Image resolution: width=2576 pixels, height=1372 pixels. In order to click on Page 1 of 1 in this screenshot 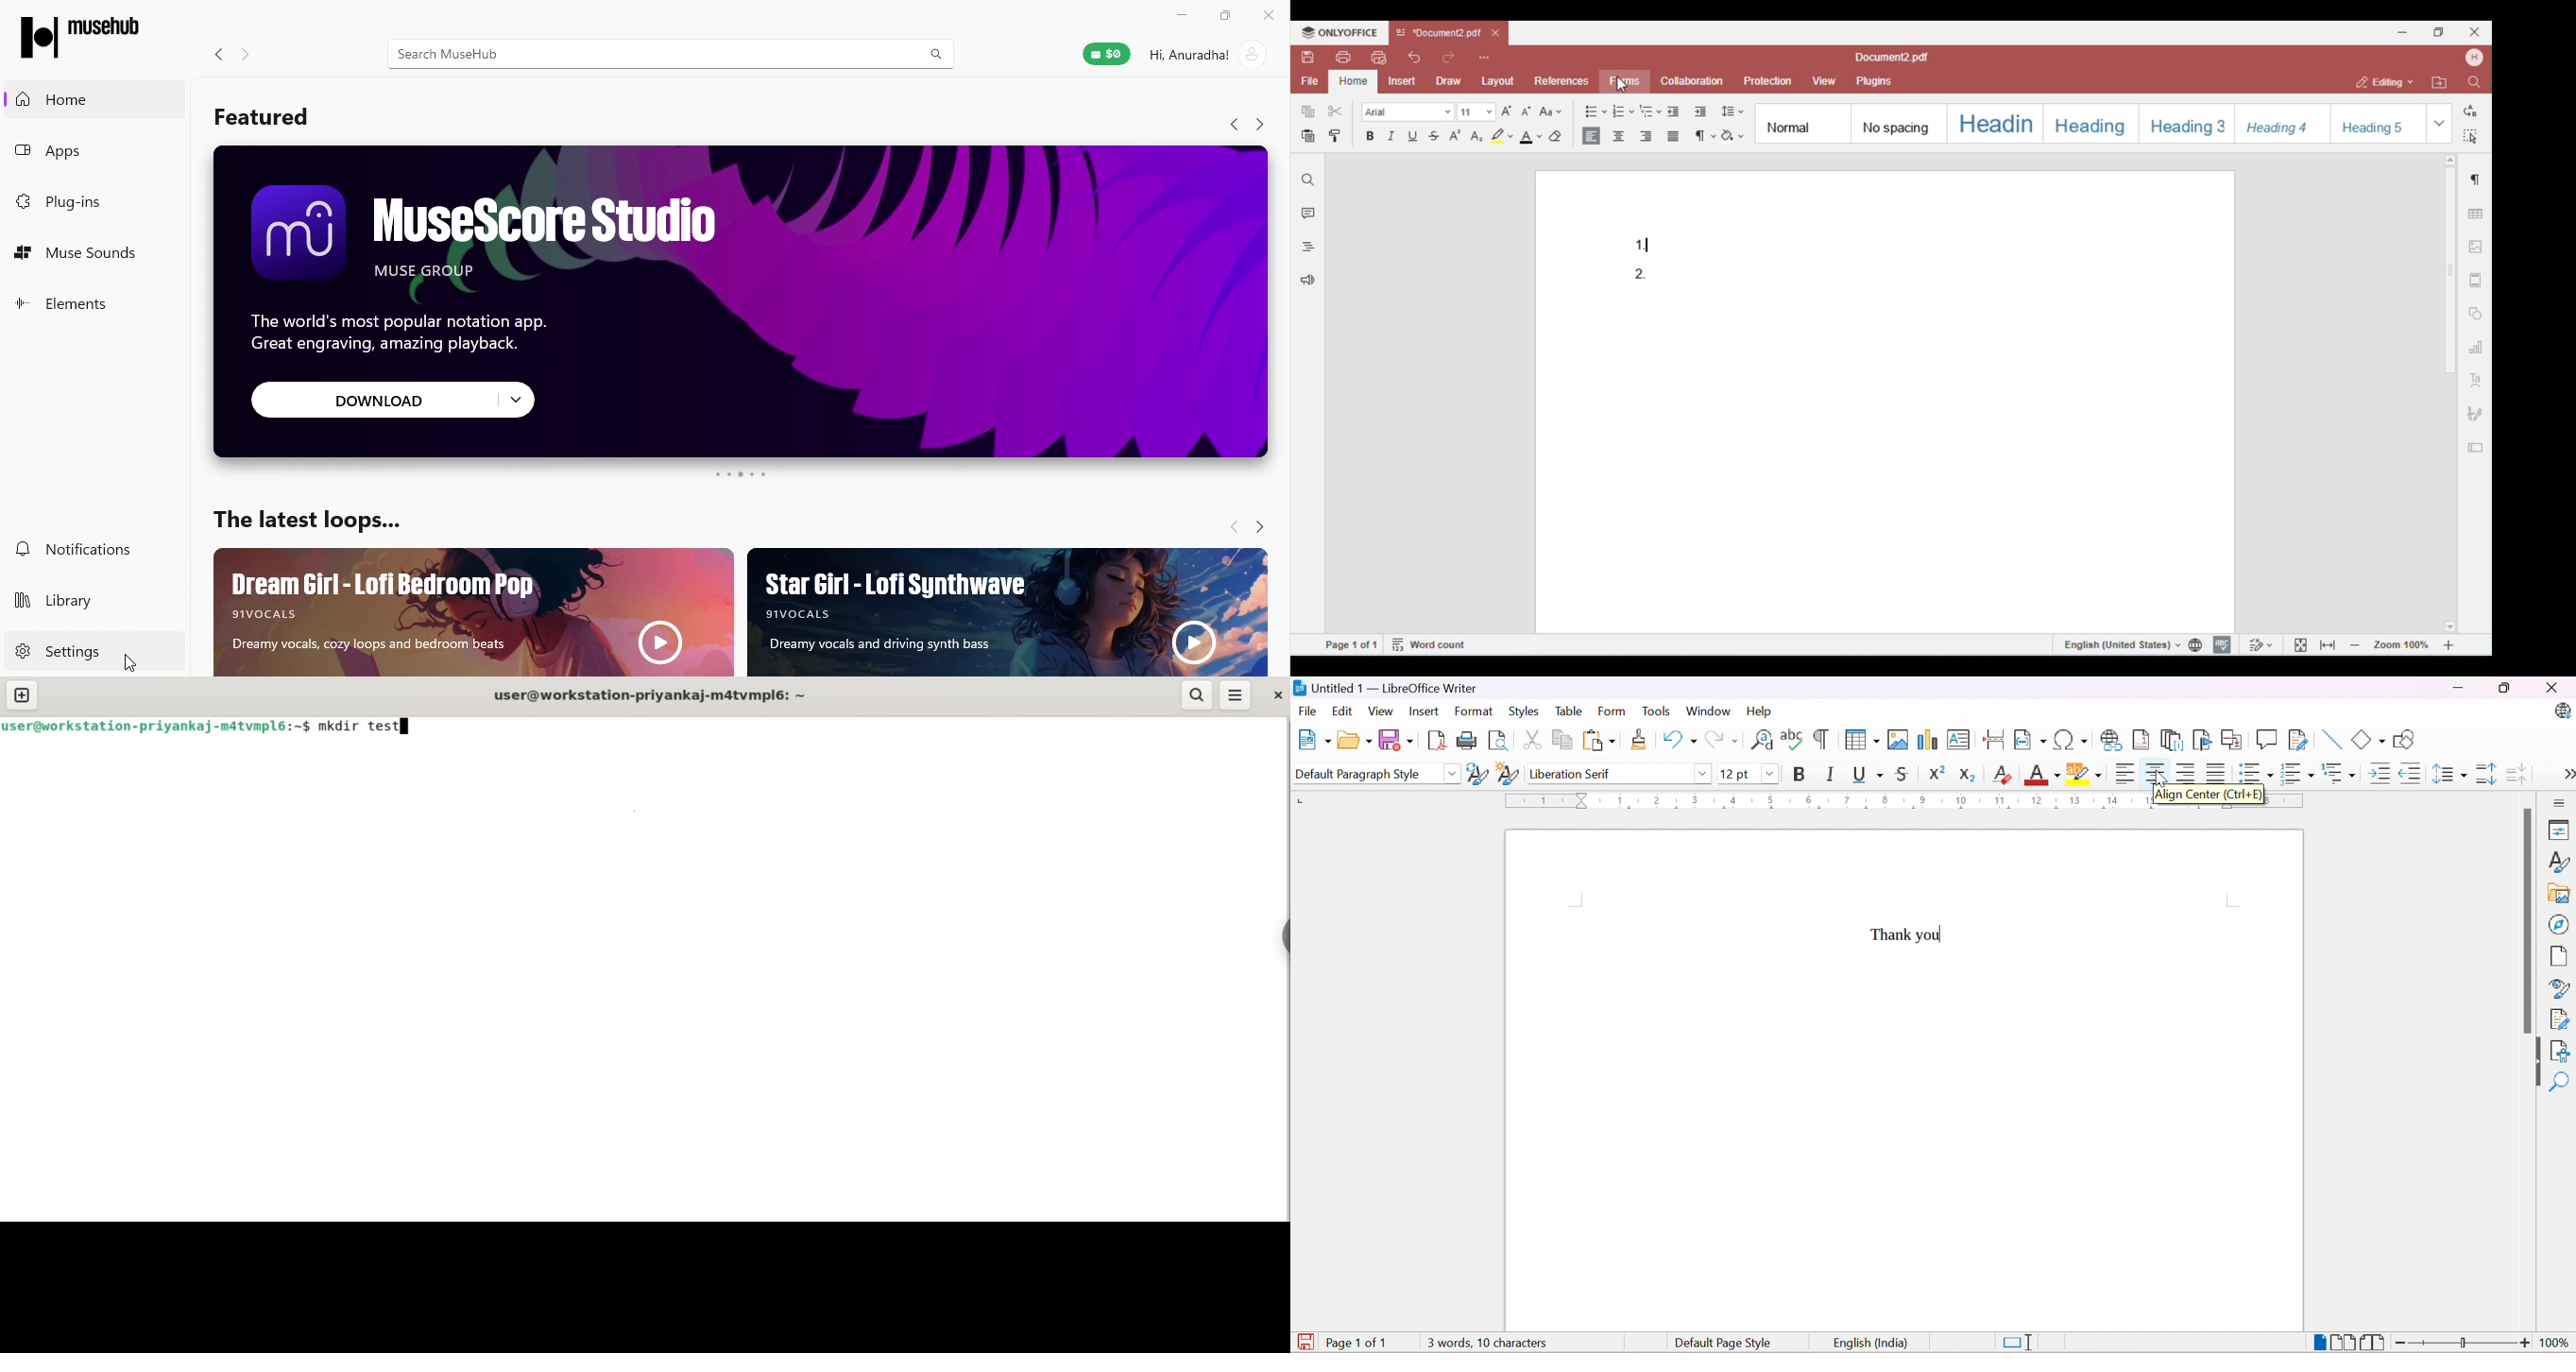, I will do `click(1360, 1344)`.